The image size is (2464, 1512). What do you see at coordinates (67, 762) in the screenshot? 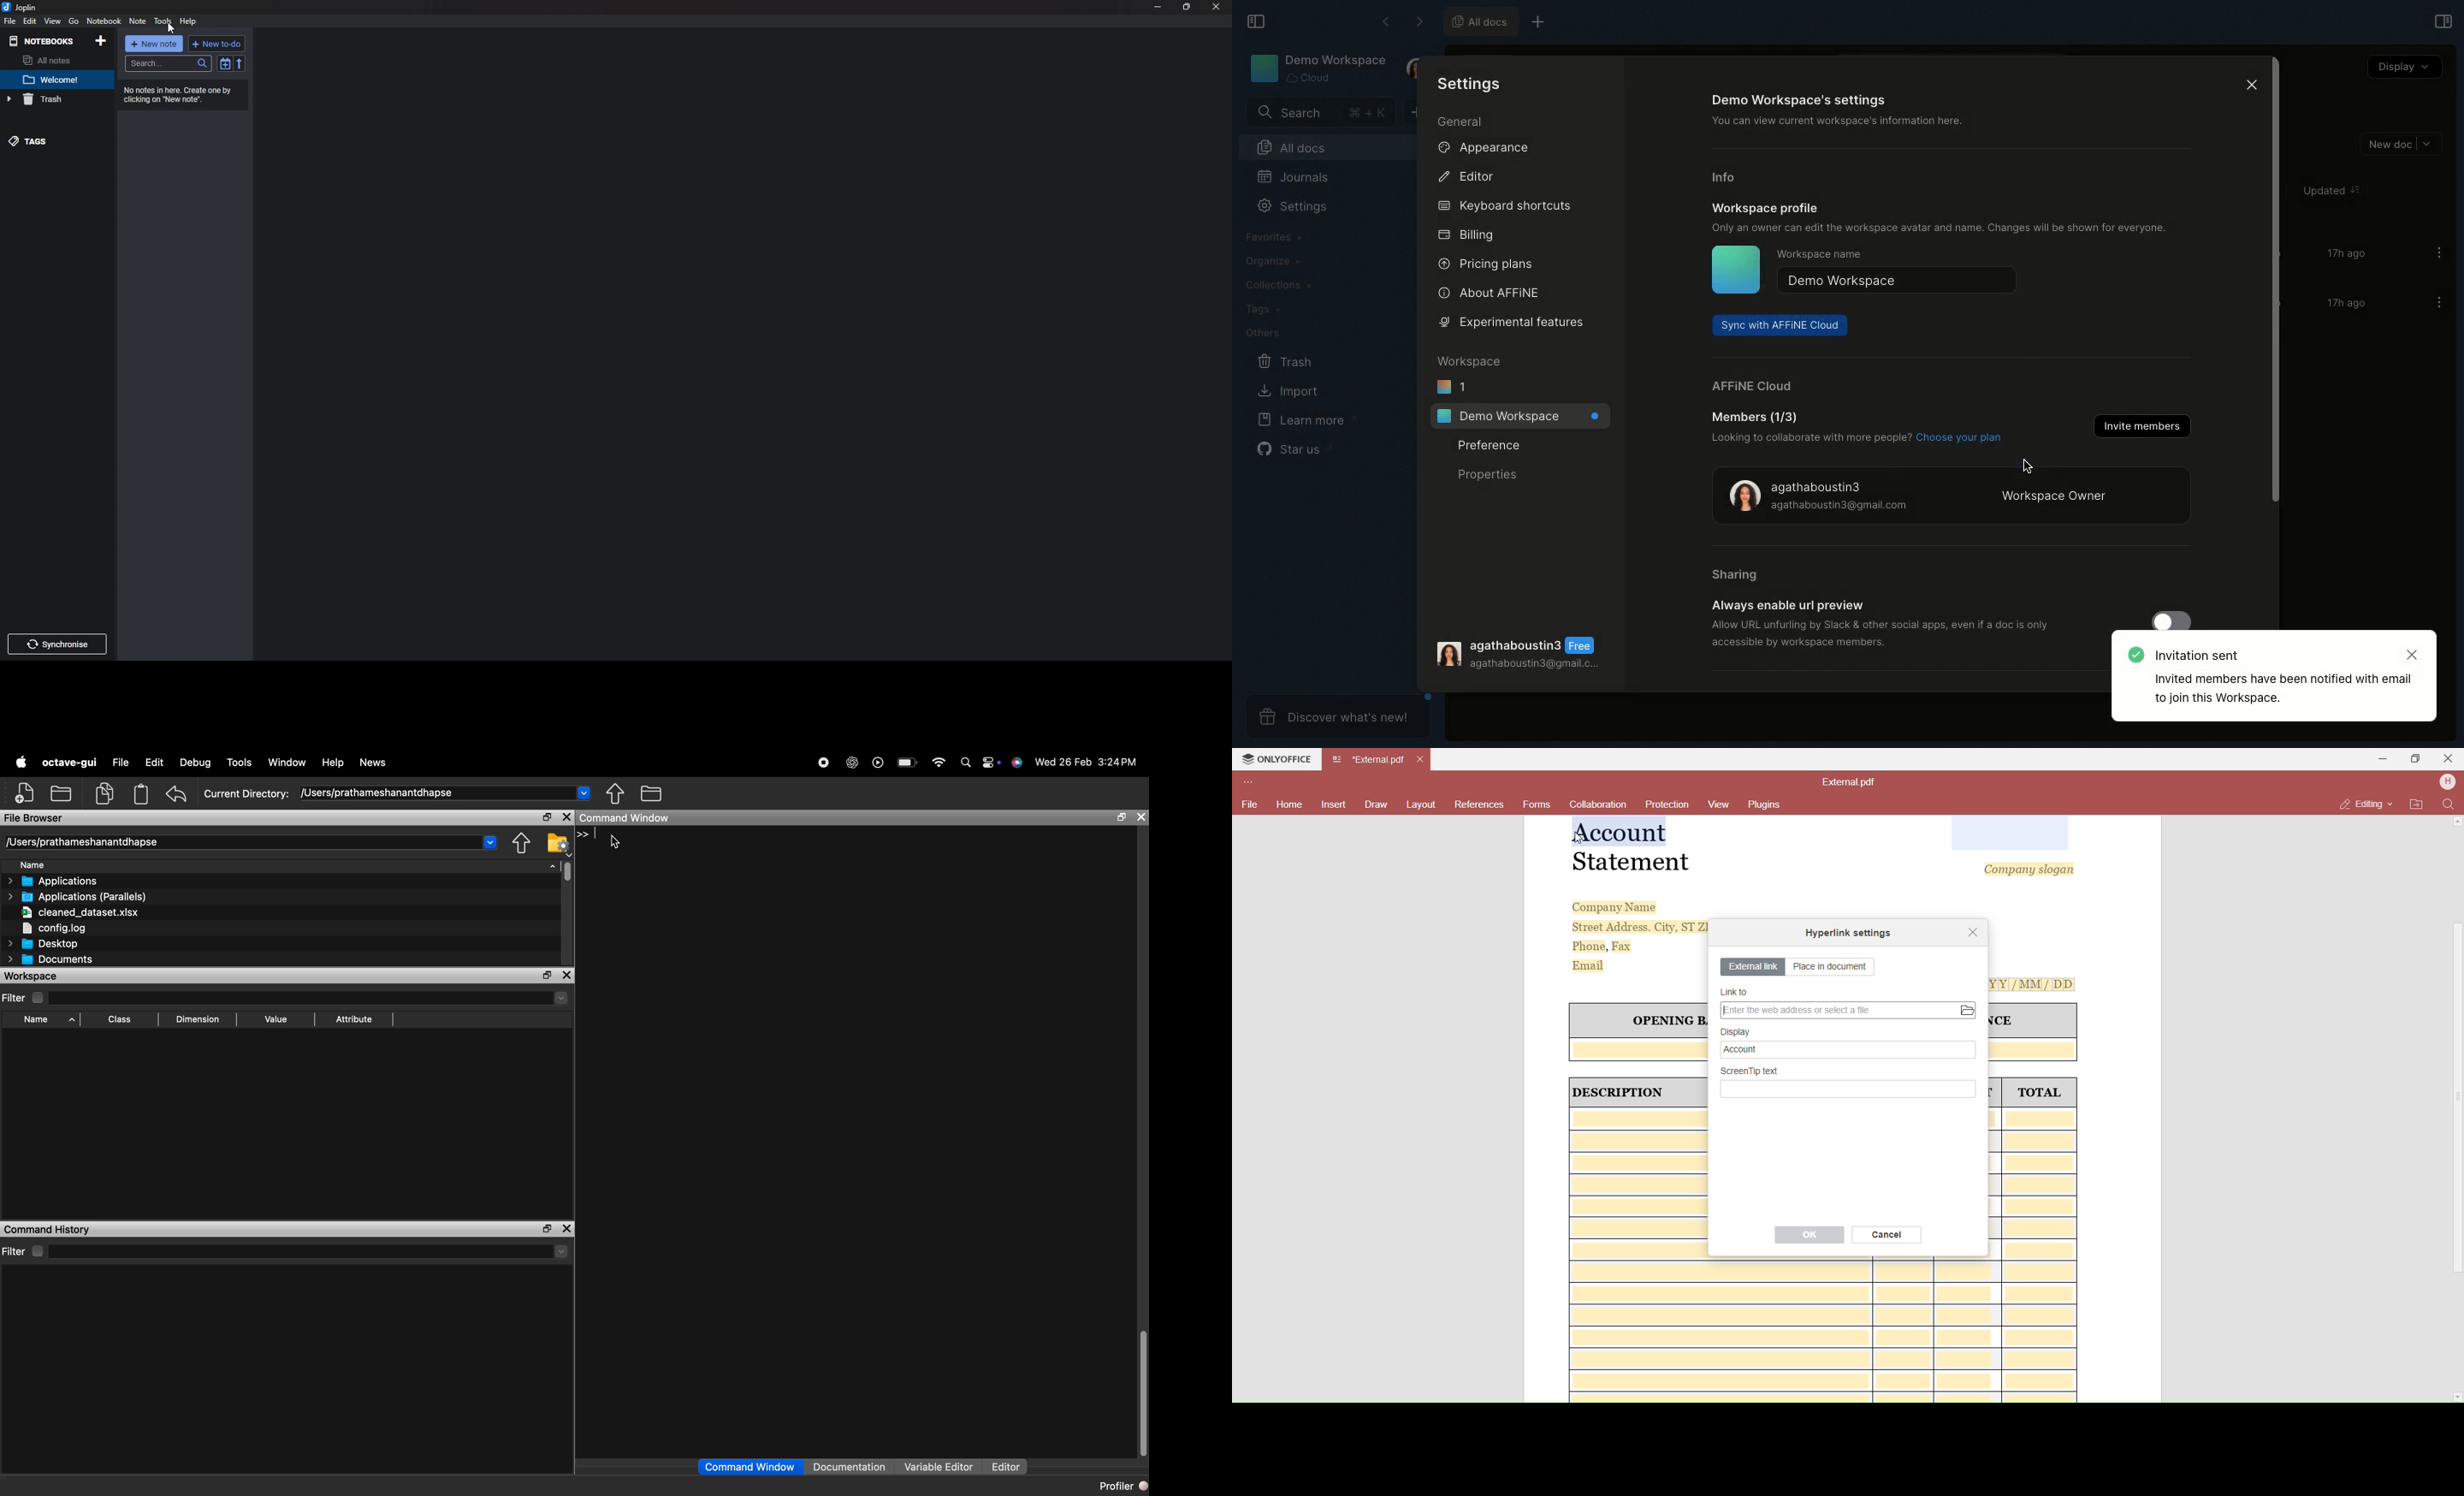
I see `octave-gui` at bounding box center [67, 762].